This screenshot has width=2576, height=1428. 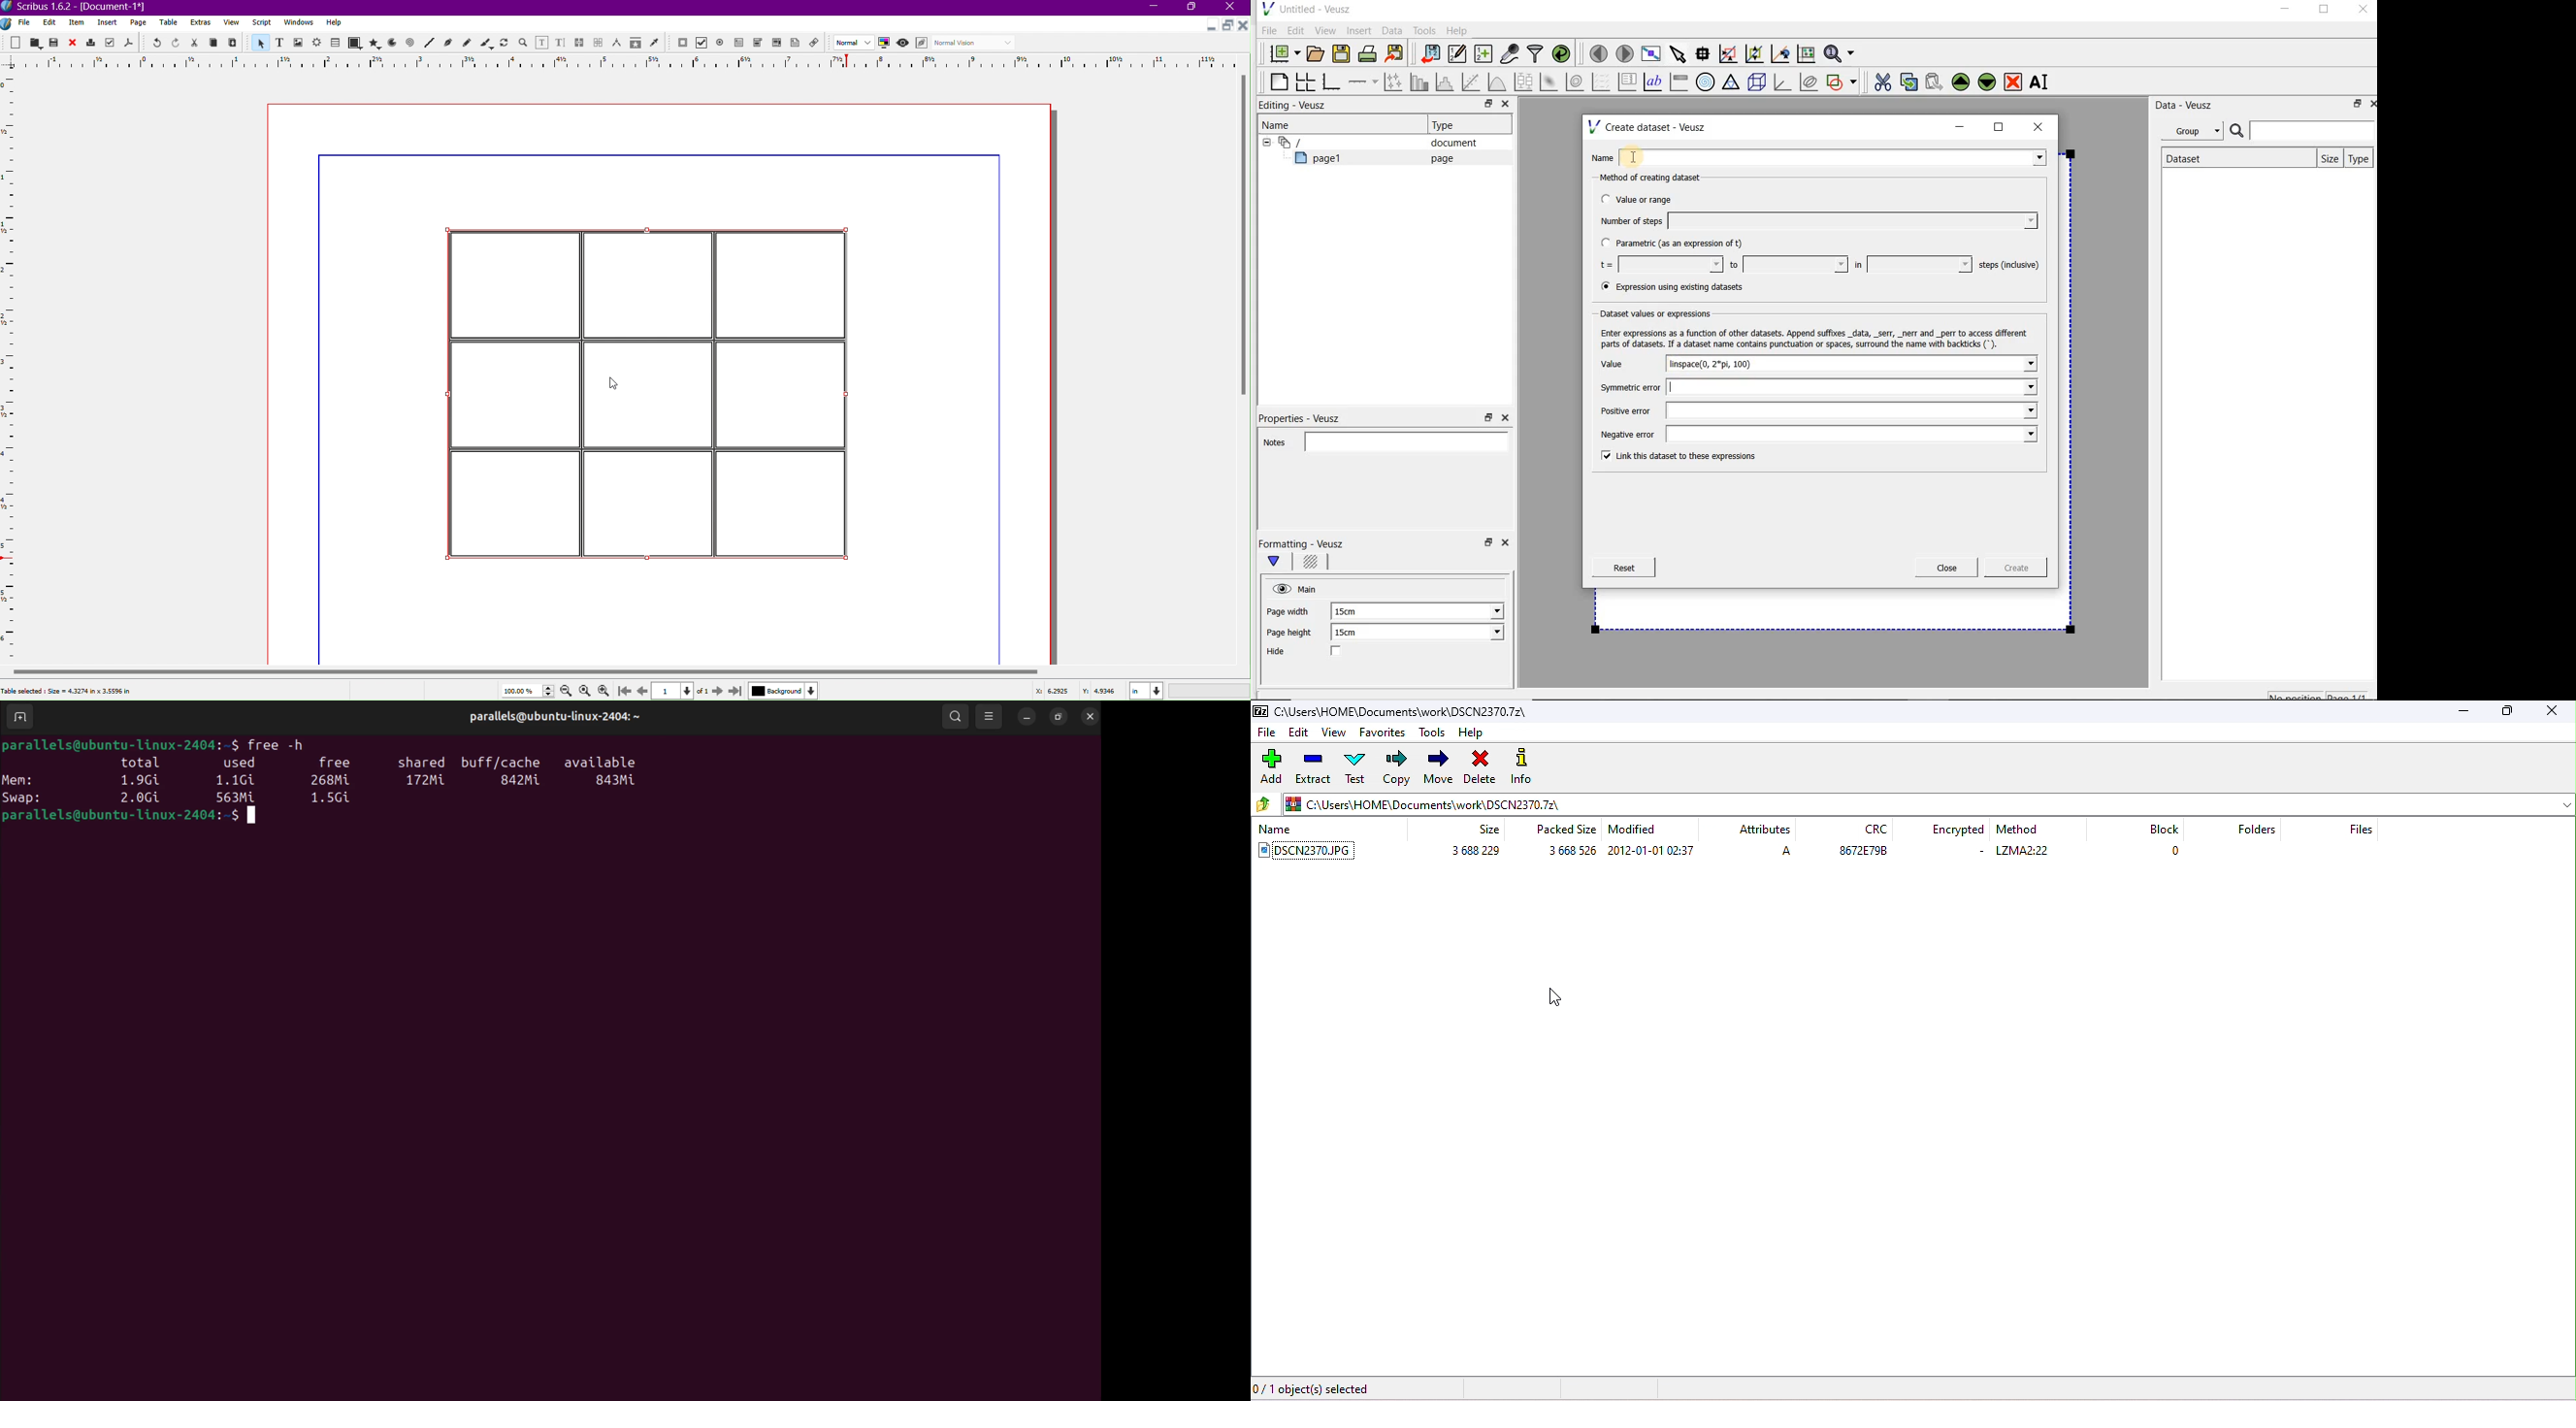 I want to click on name, so click(x=1288, y=829).